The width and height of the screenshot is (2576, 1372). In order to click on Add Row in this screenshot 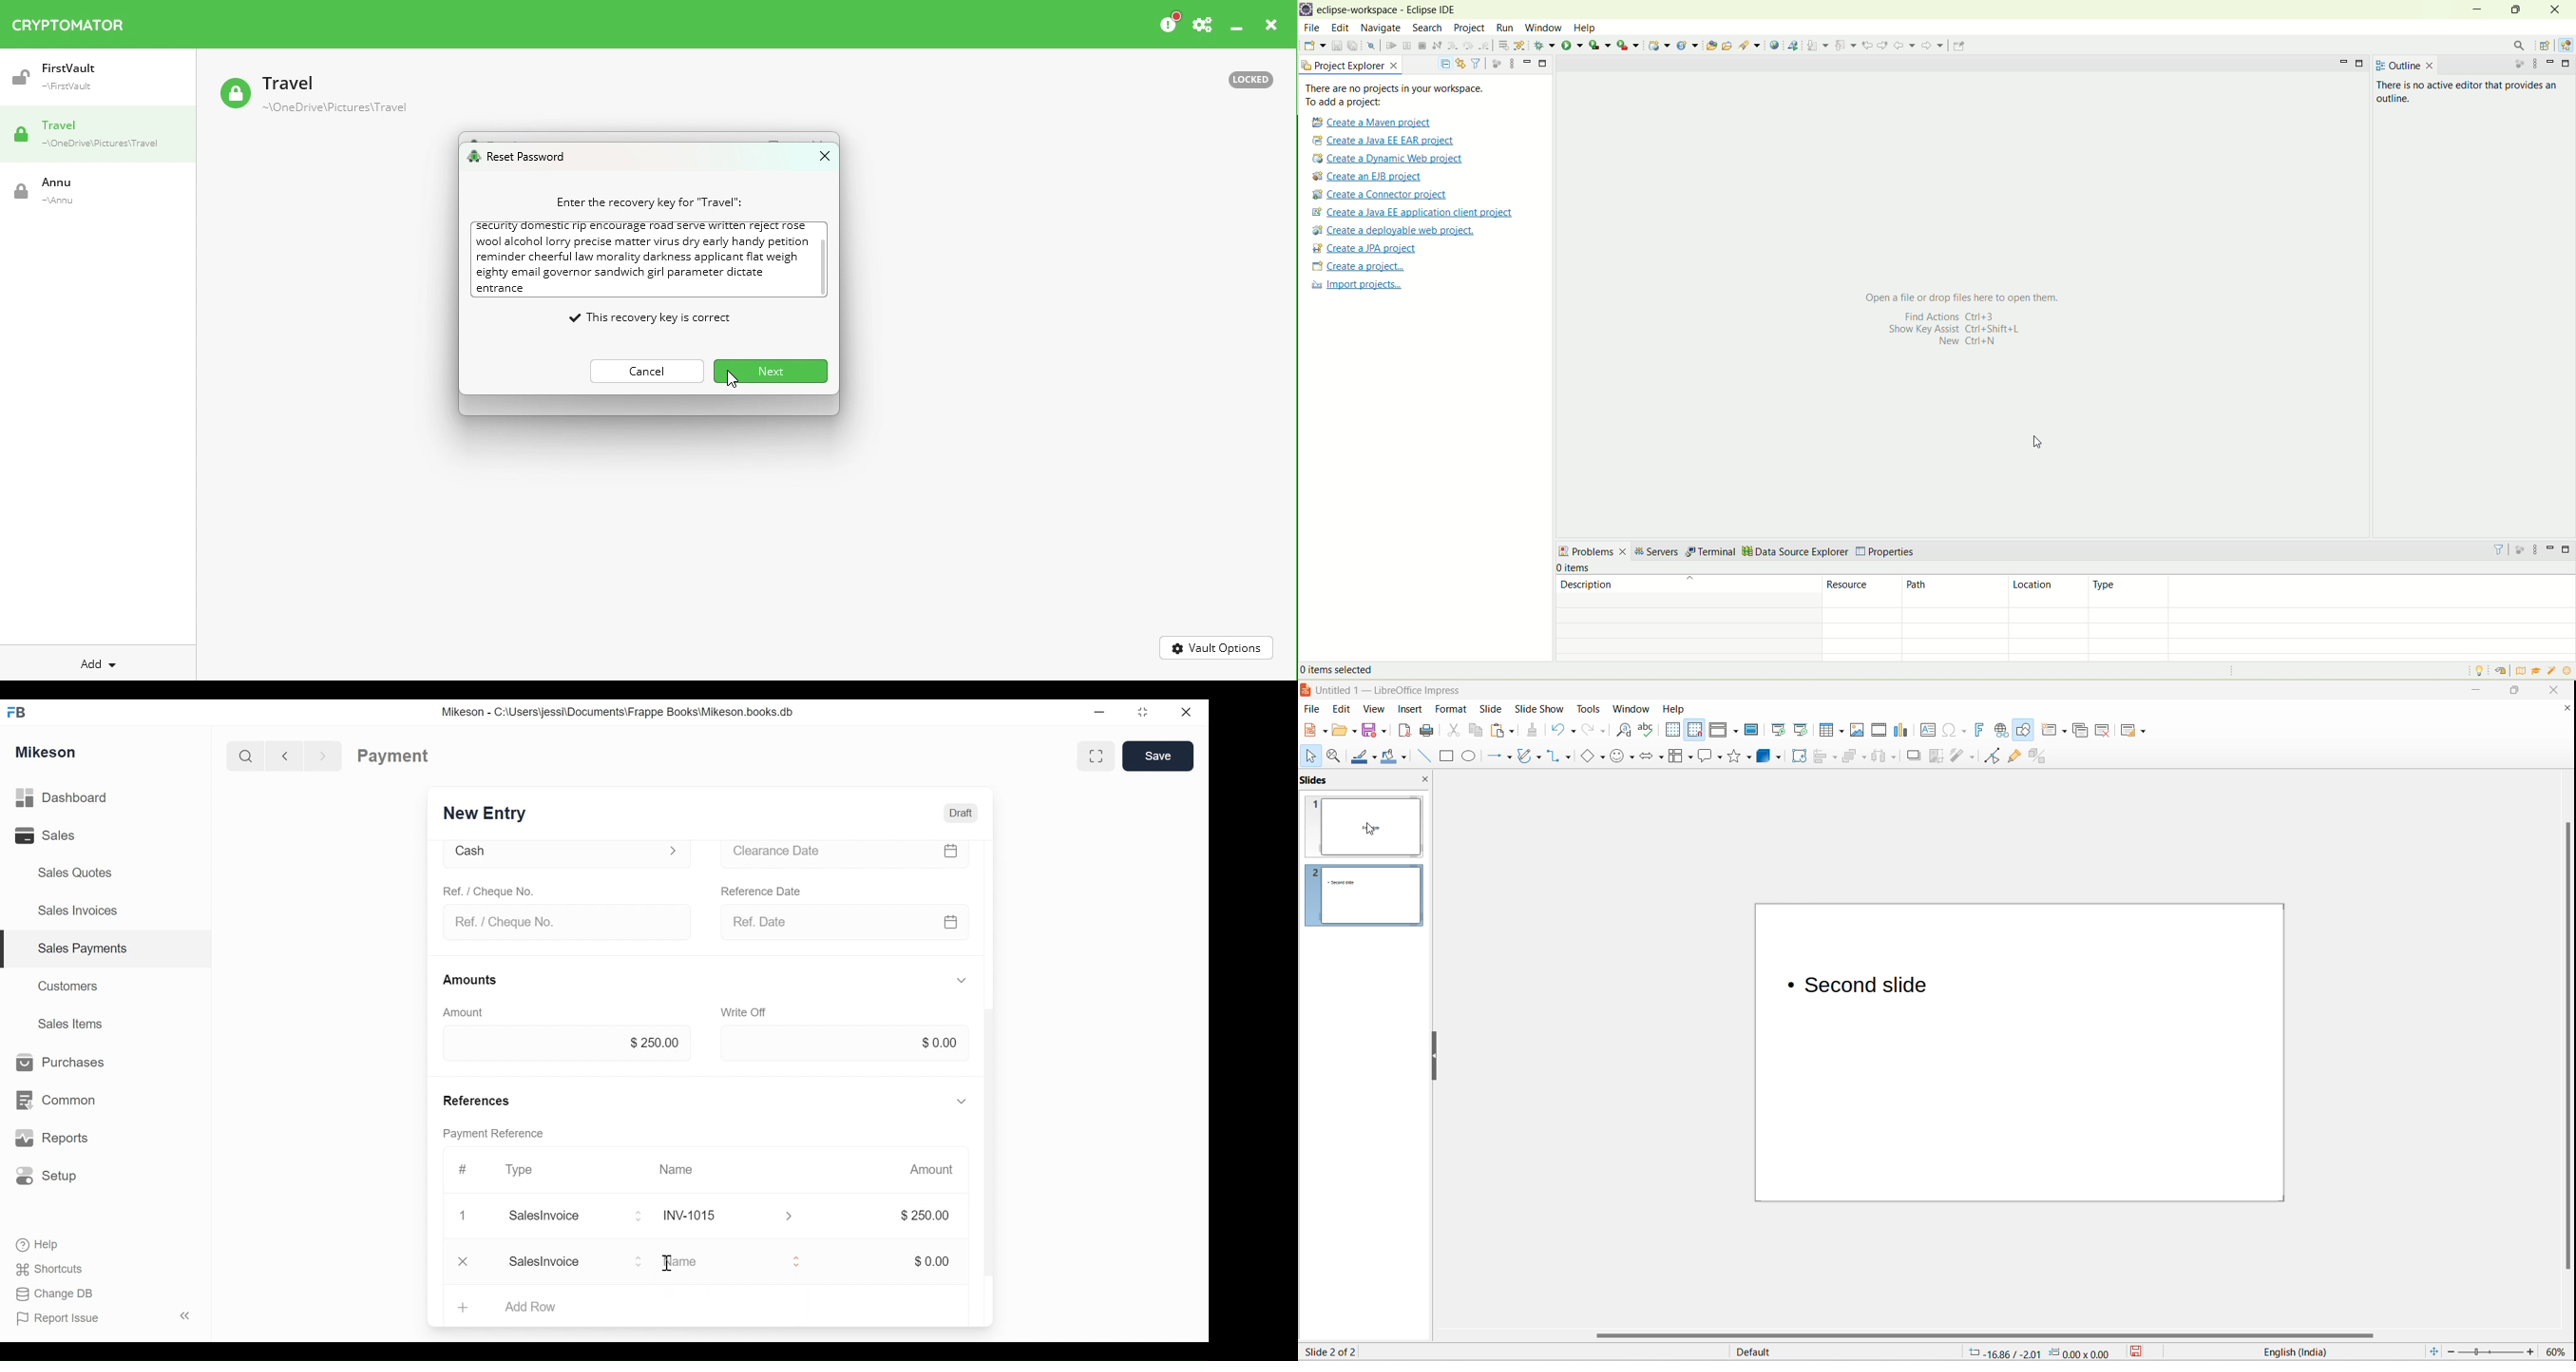, I will do `click(529, 1307)`.